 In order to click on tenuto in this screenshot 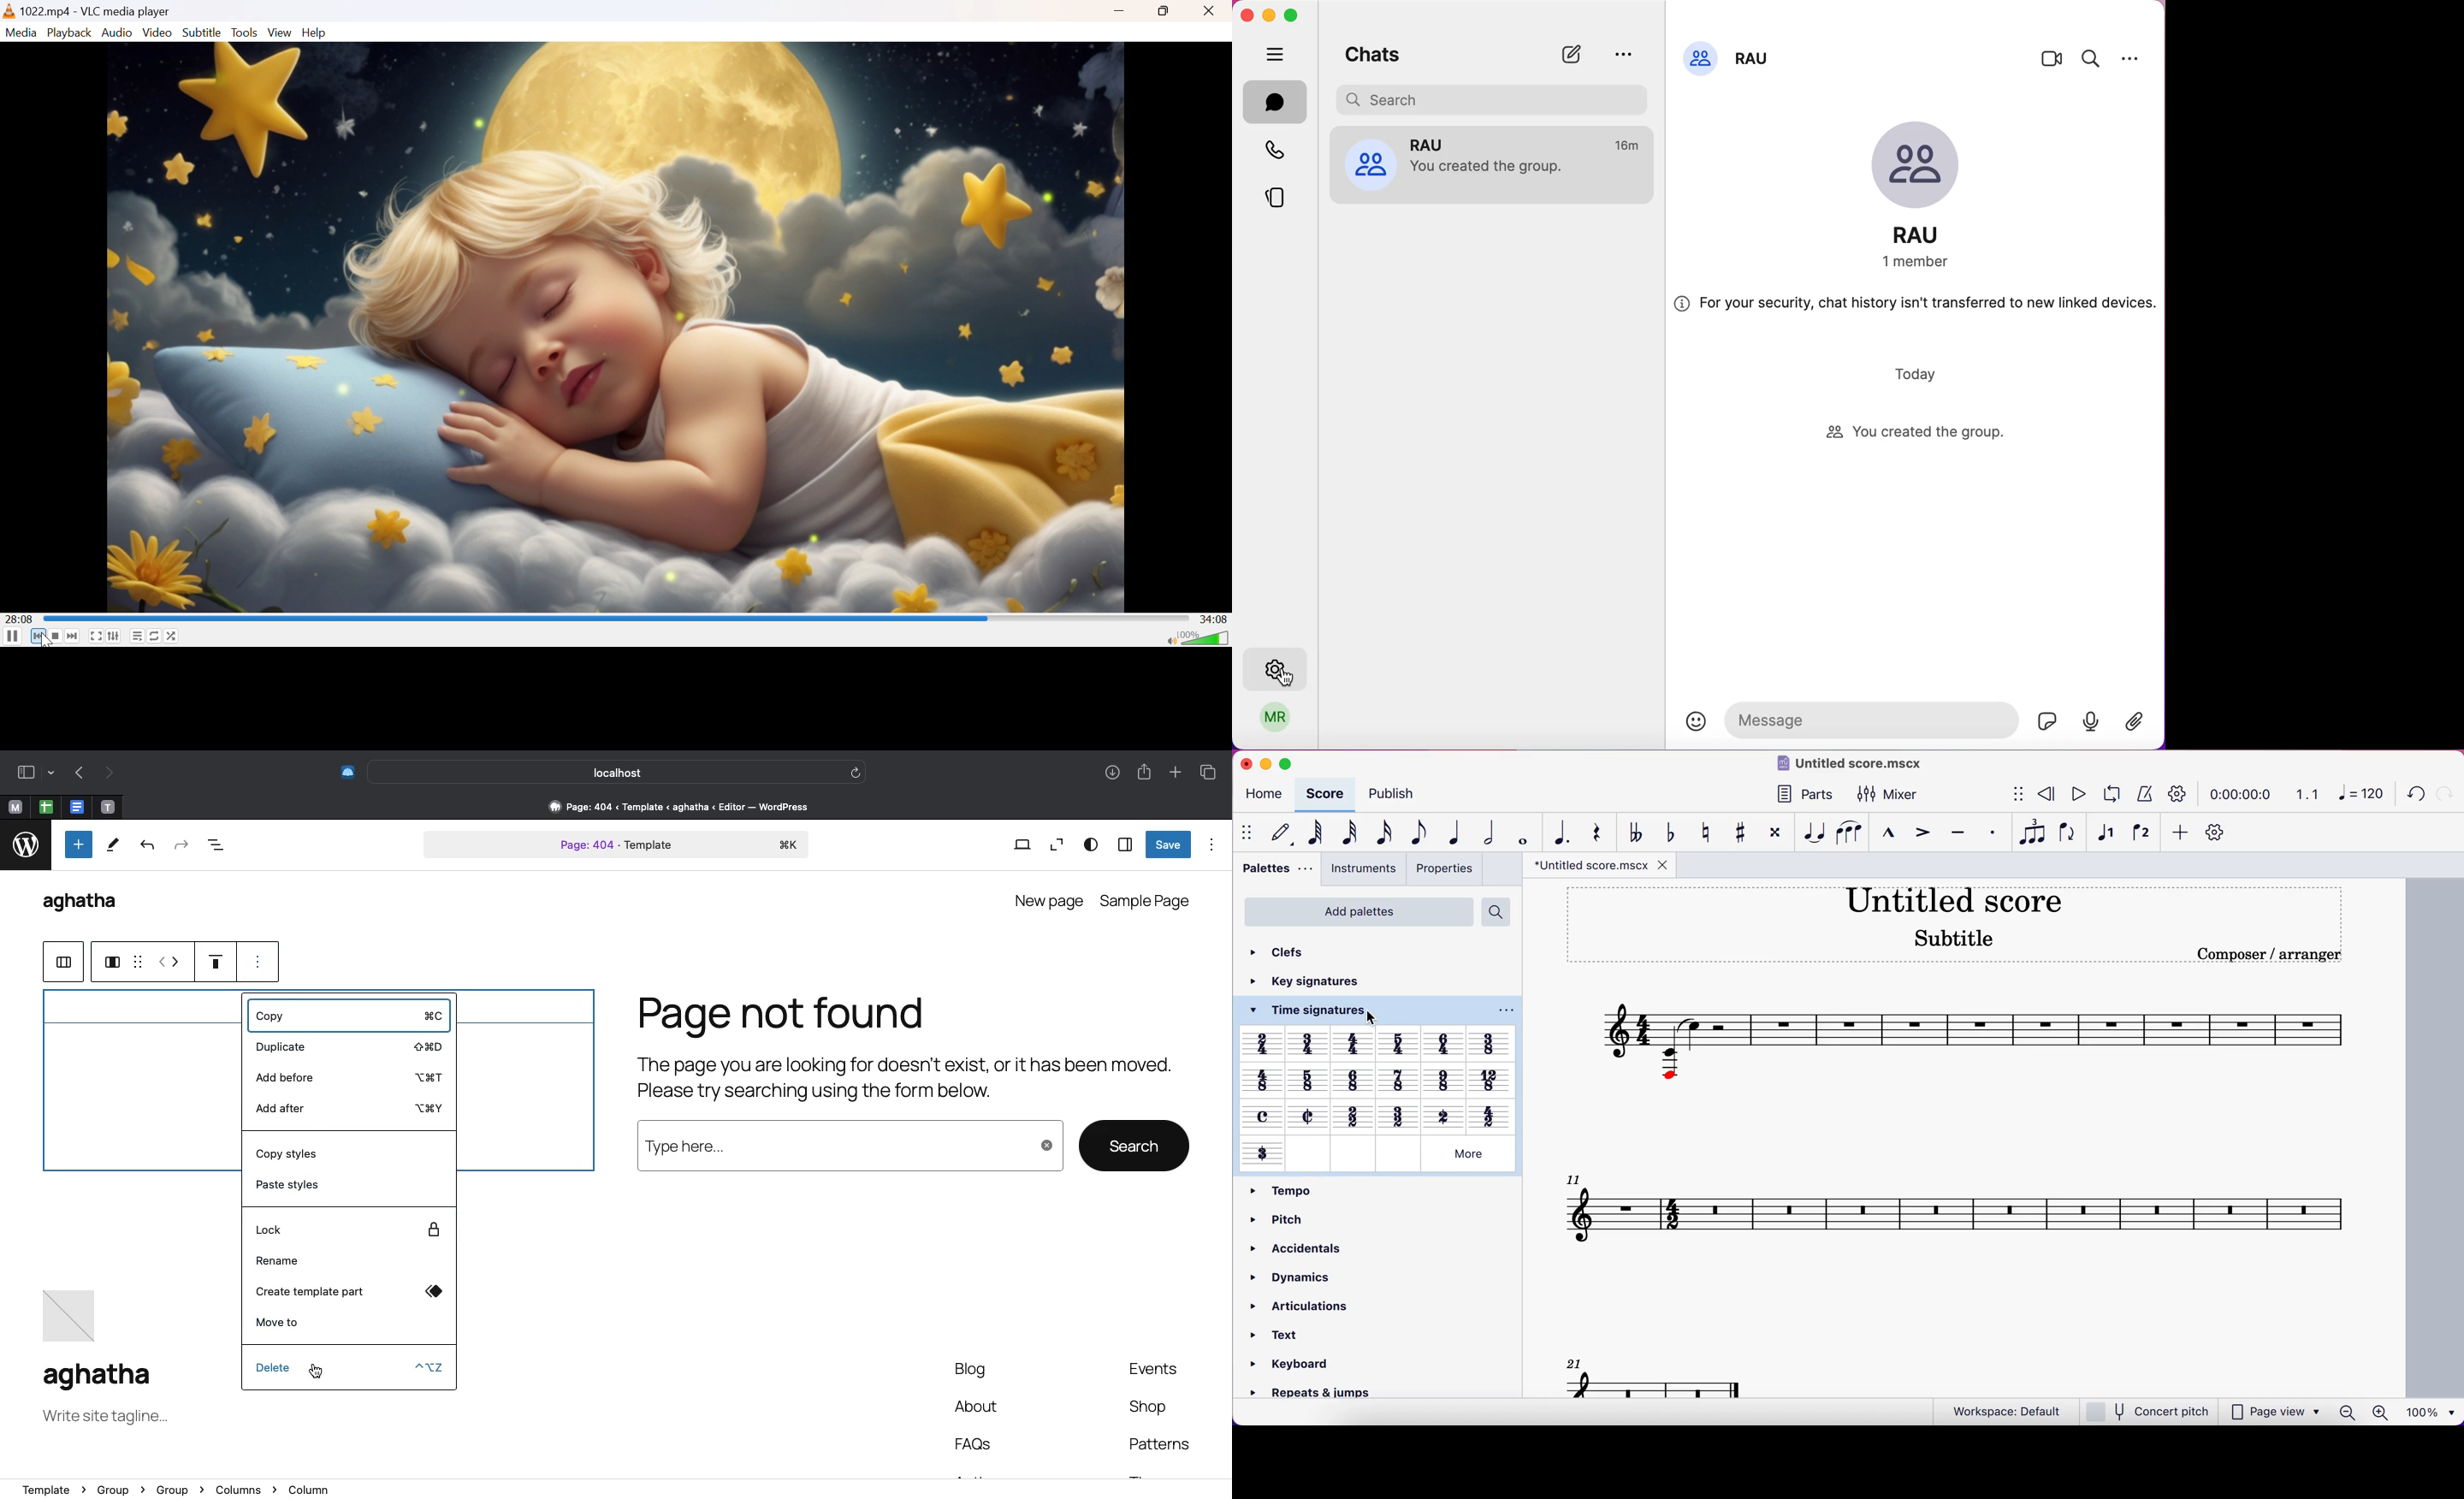, I will do `click(1954, 832)`.